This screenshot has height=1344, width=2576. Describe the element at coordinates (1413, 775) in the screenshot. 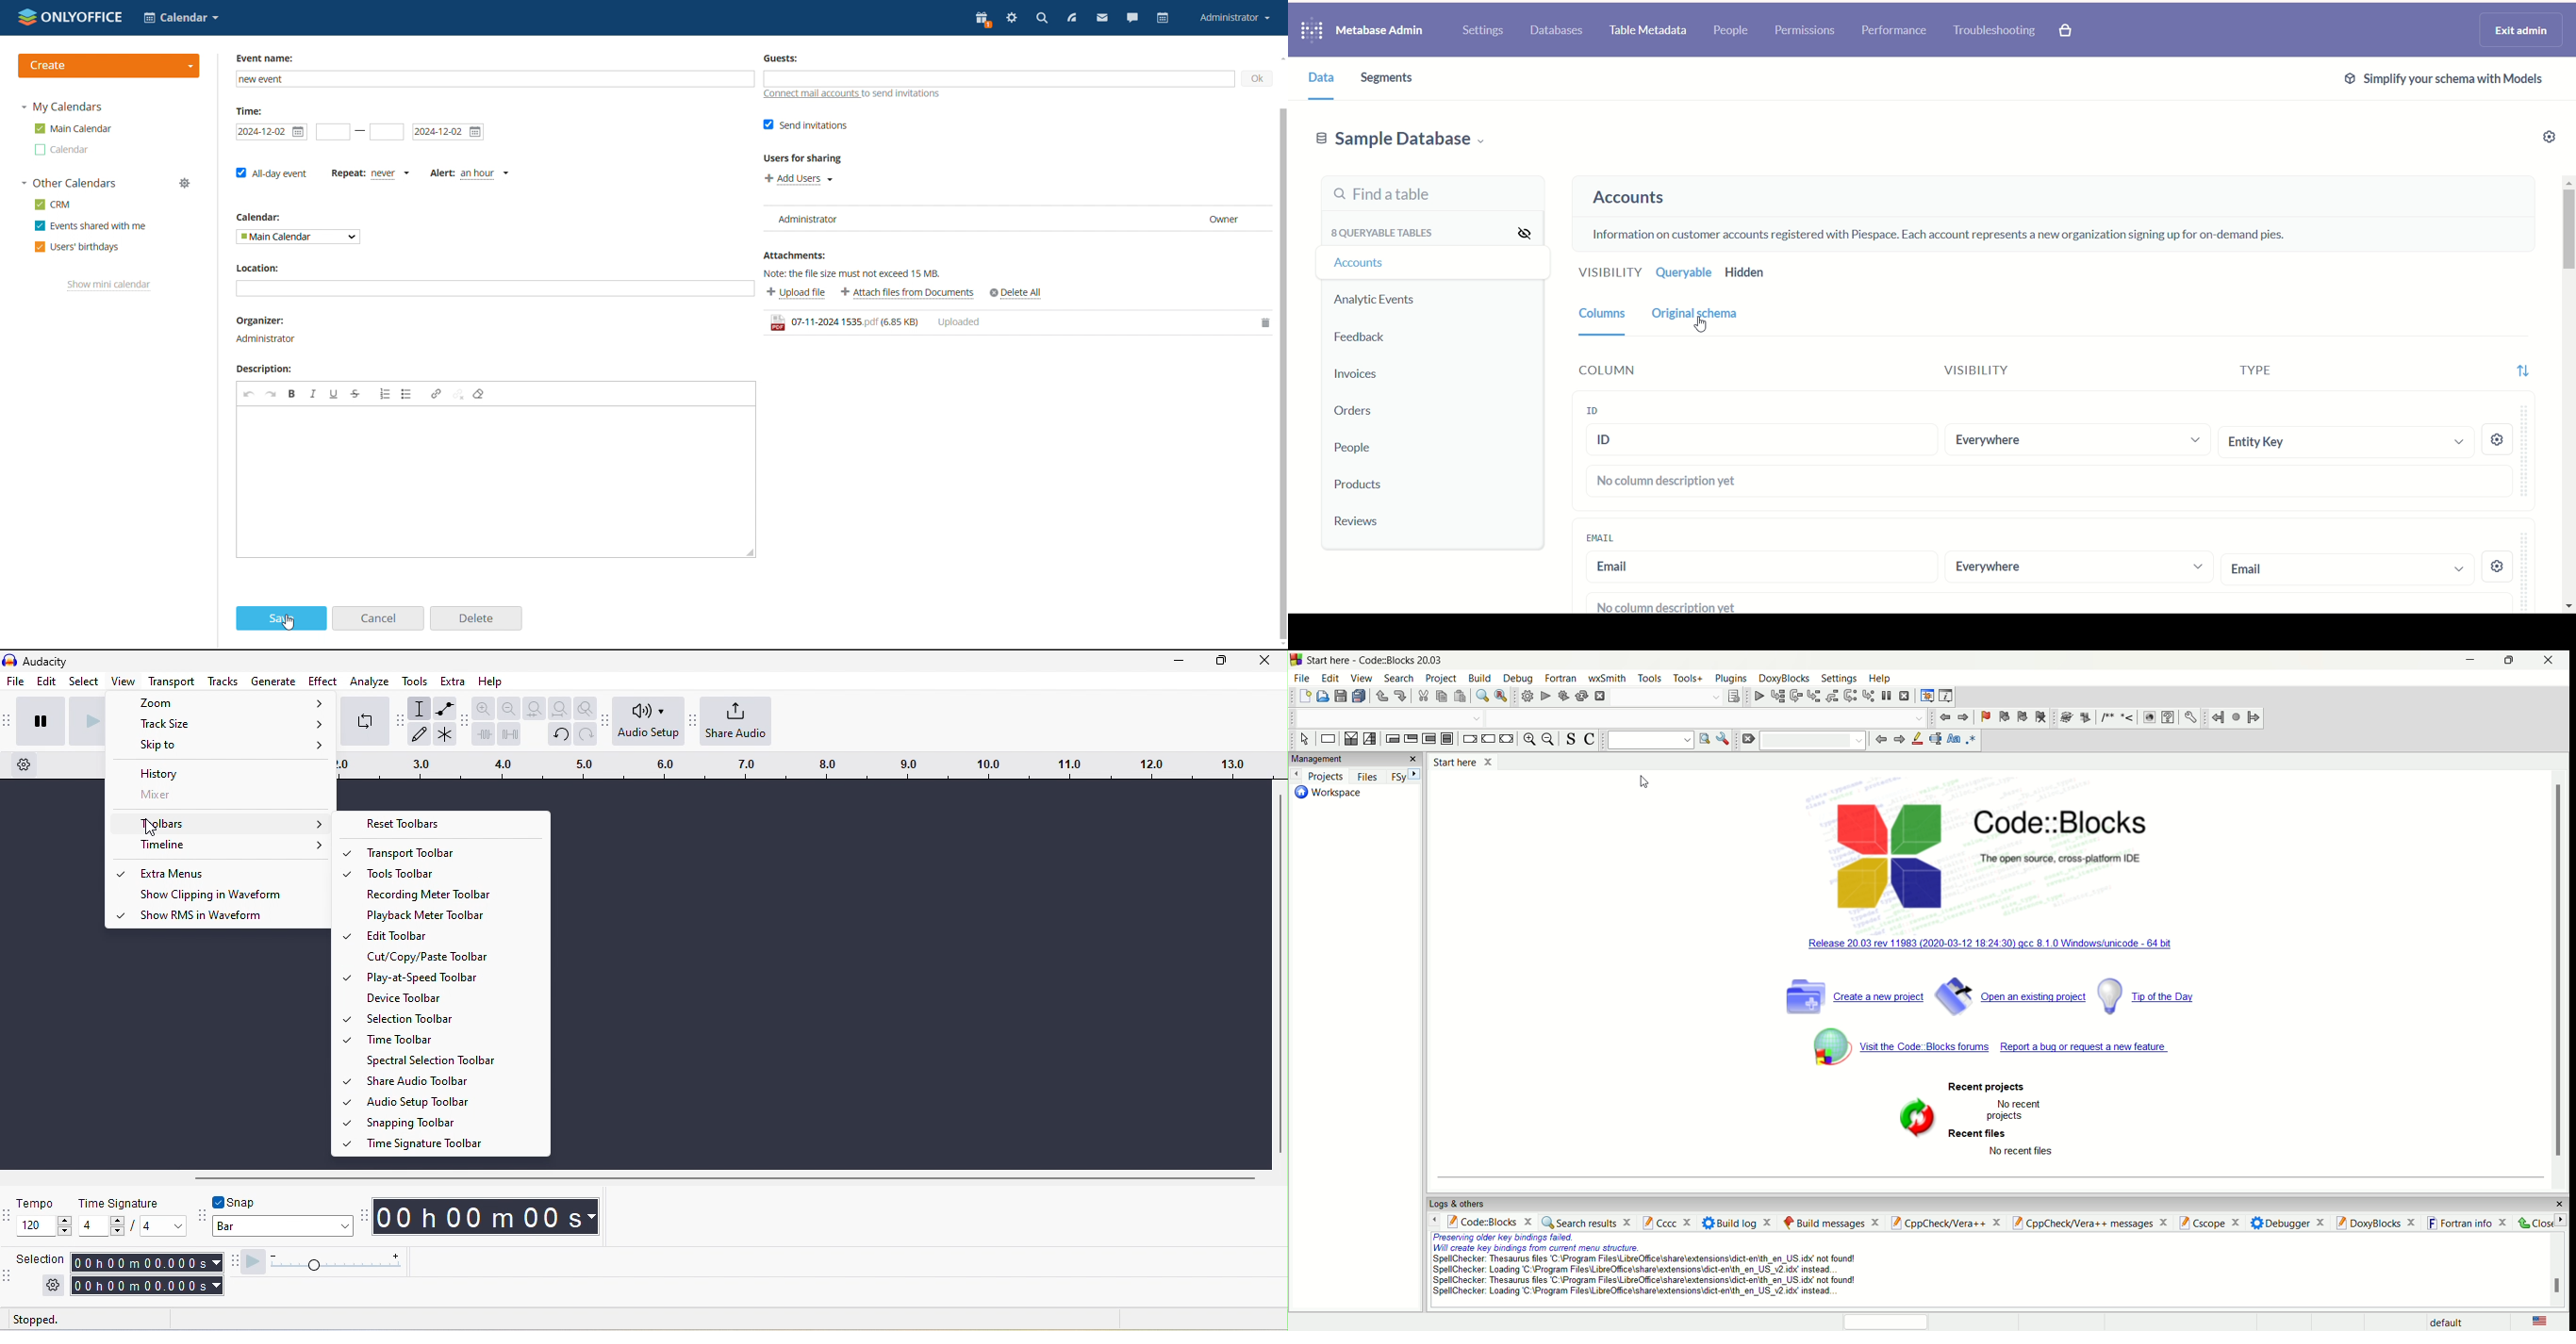

I see `next` at that location.